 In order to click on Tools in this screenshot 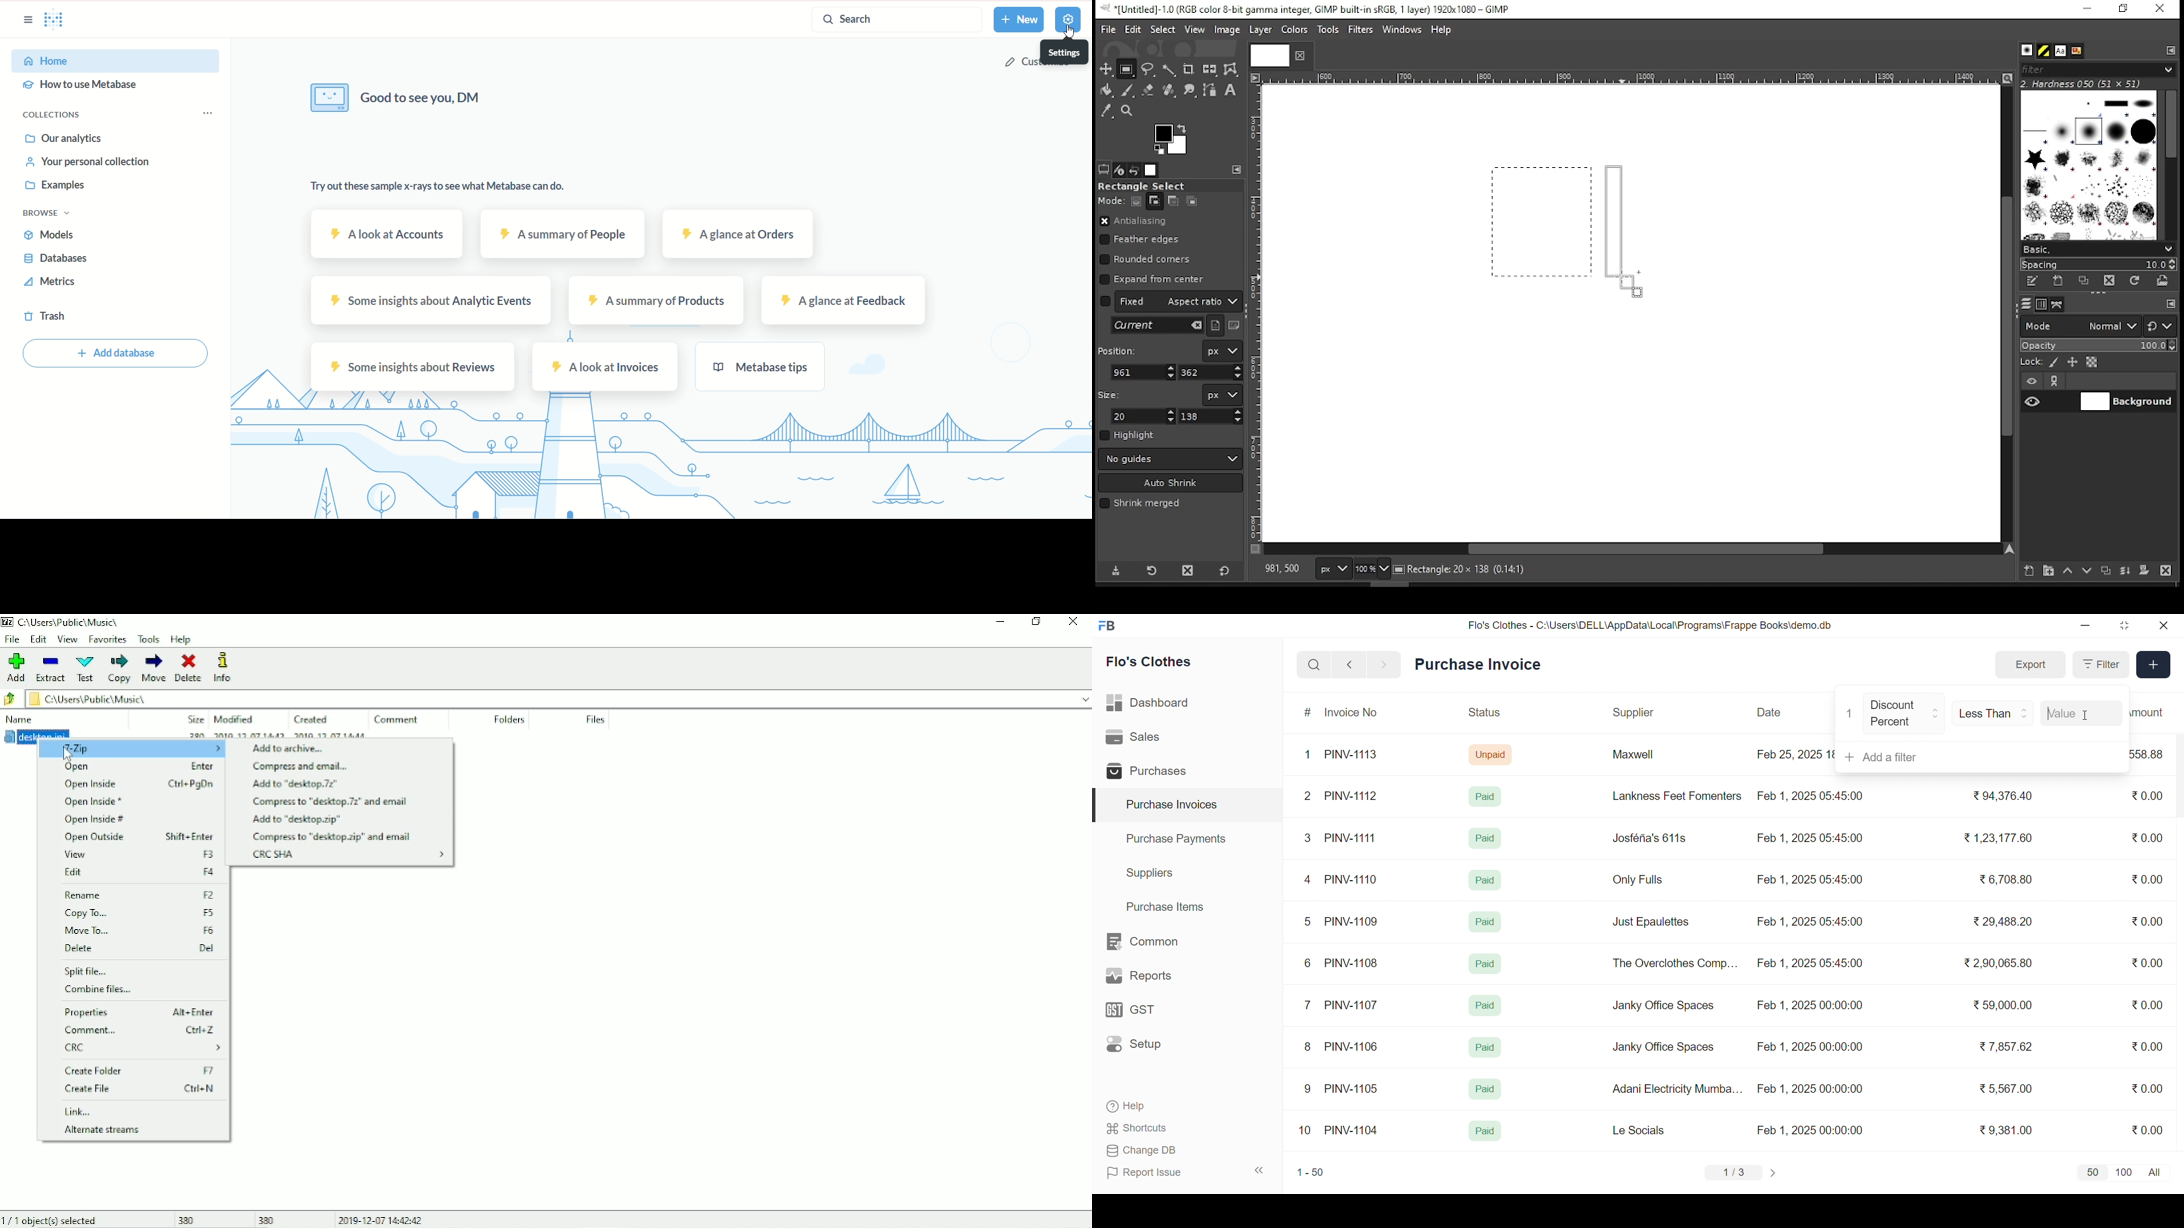, I will do `click(148, 639)`.